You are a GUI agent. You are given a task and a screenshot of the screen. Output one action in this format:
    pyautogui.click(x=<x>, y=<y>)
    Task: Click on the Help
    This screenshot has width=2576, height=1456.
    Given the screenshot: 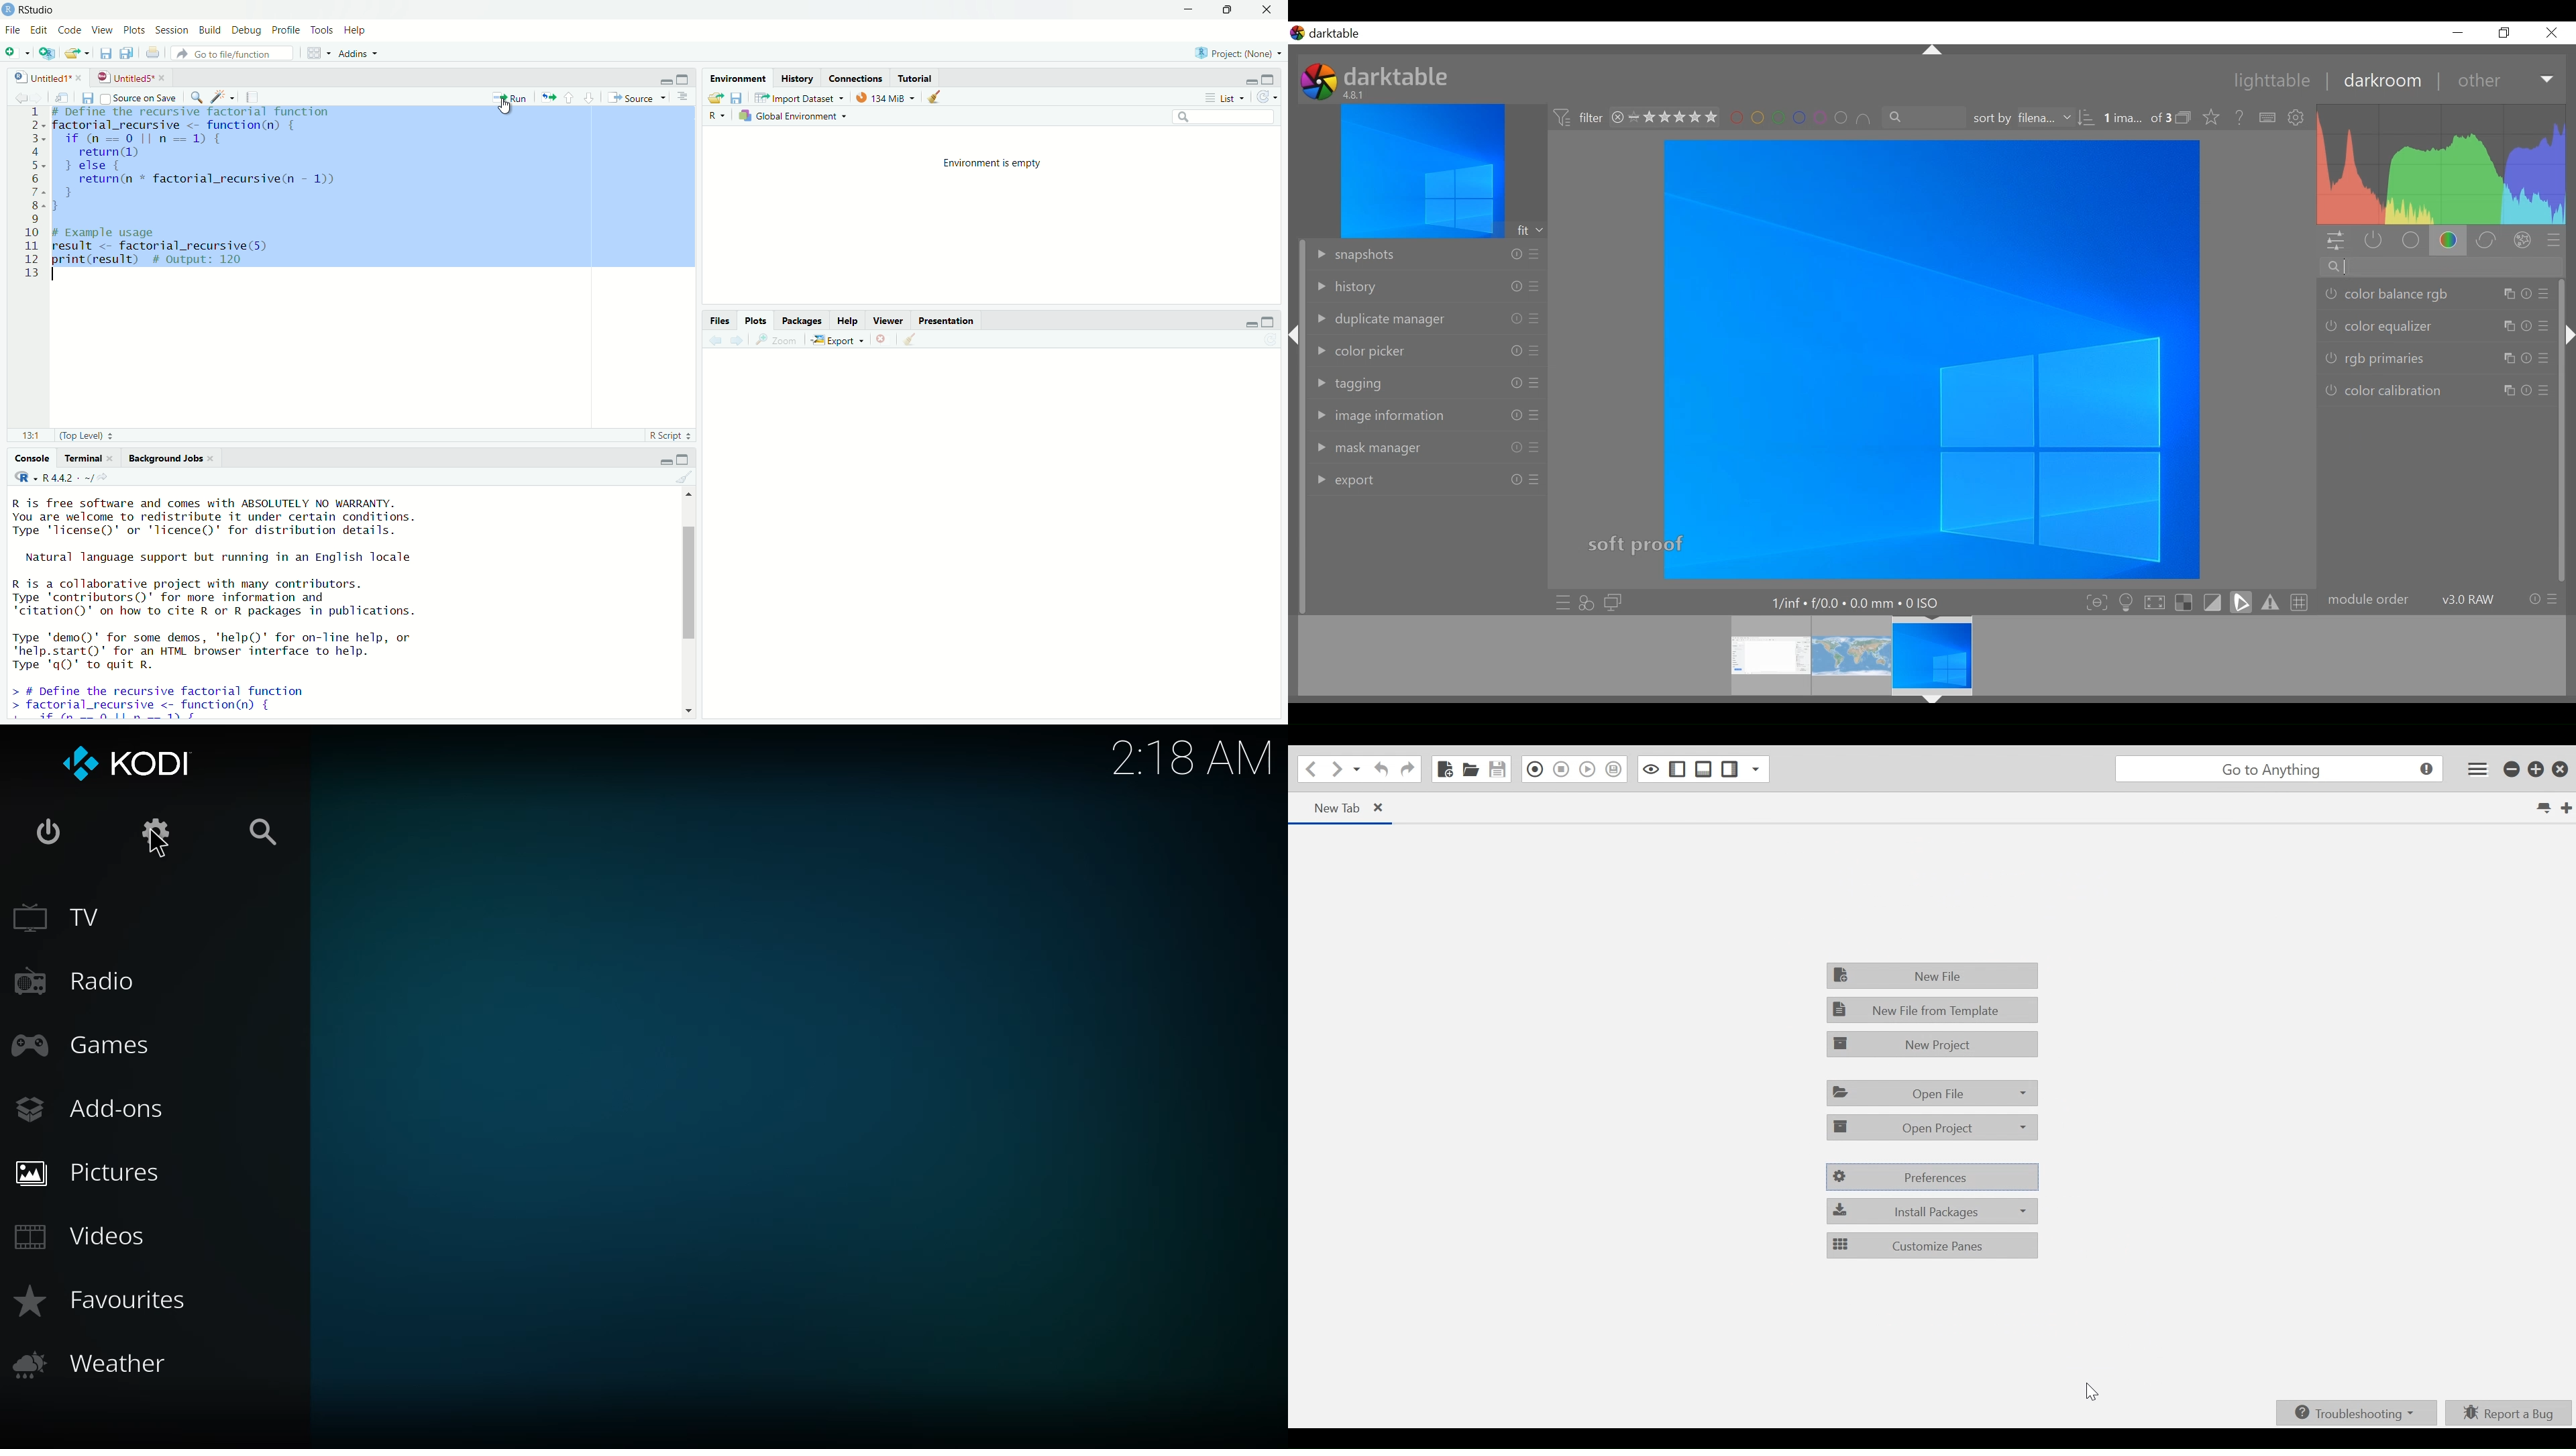 What is the action you would take?
    pyautogui.click(x=356, y=30)
    